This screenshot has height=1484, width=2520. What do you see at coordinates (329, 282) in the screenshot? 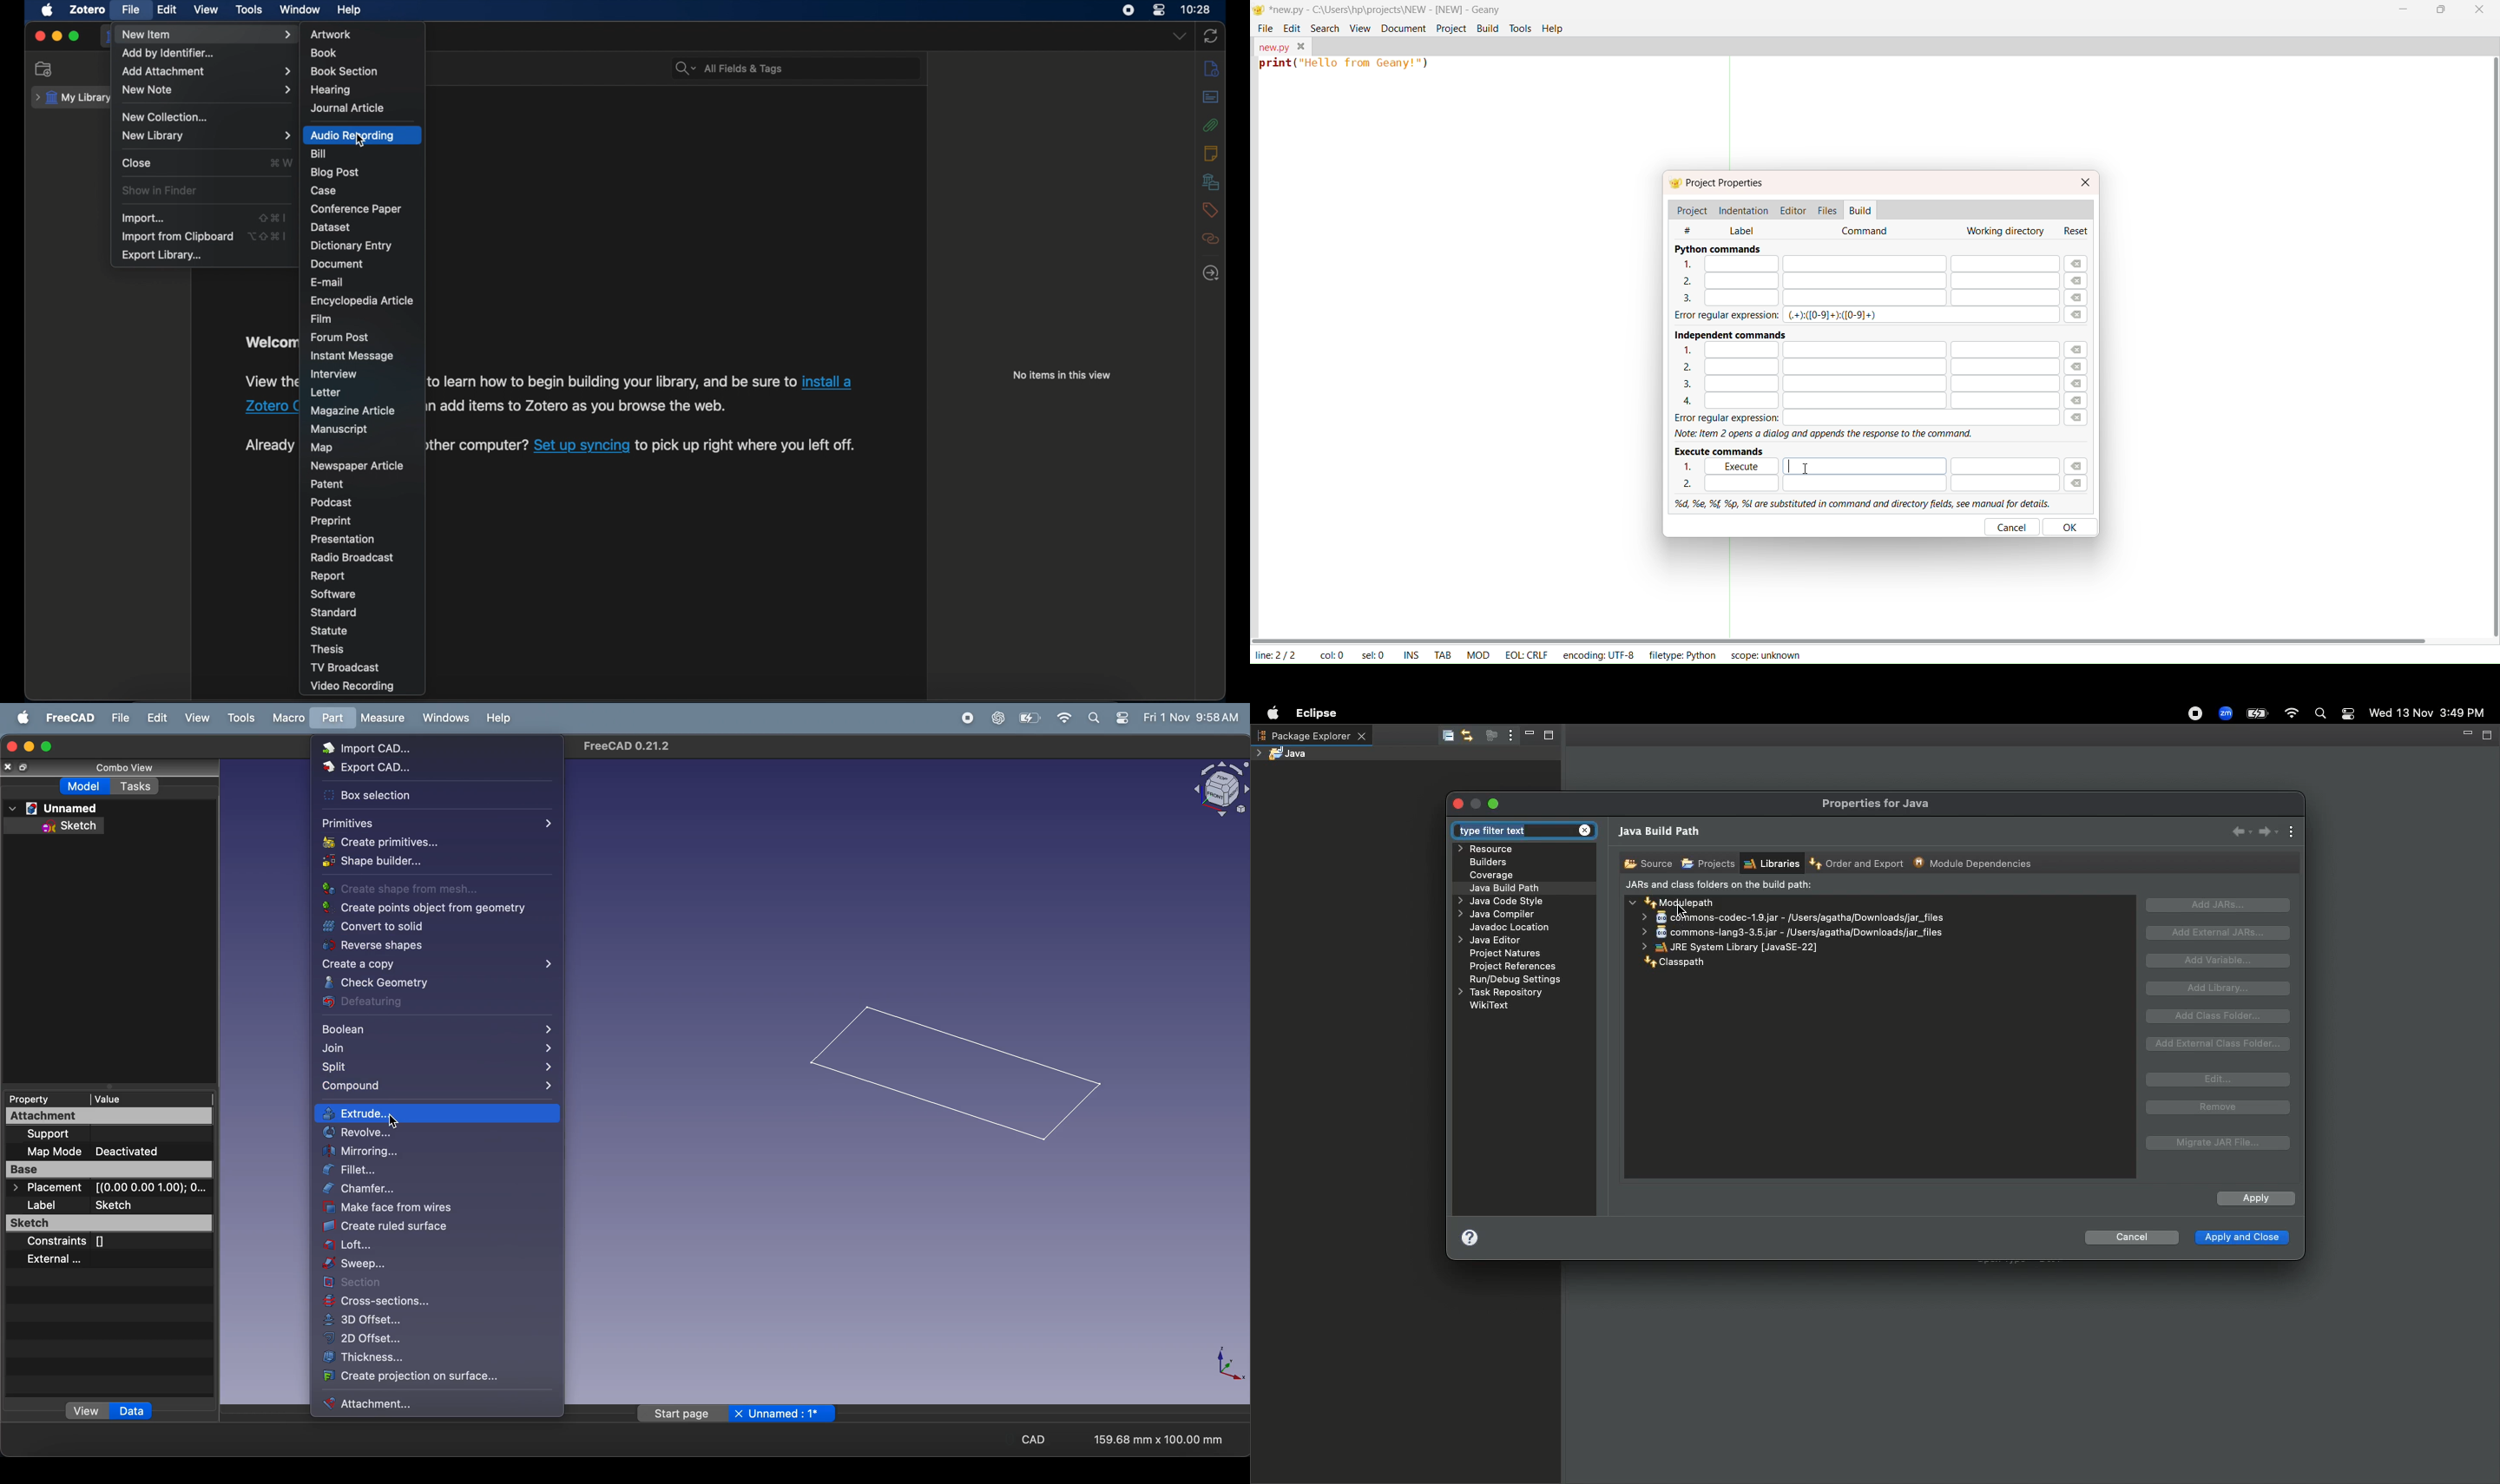
I see `e-mail` at bounding box center [329, 282].